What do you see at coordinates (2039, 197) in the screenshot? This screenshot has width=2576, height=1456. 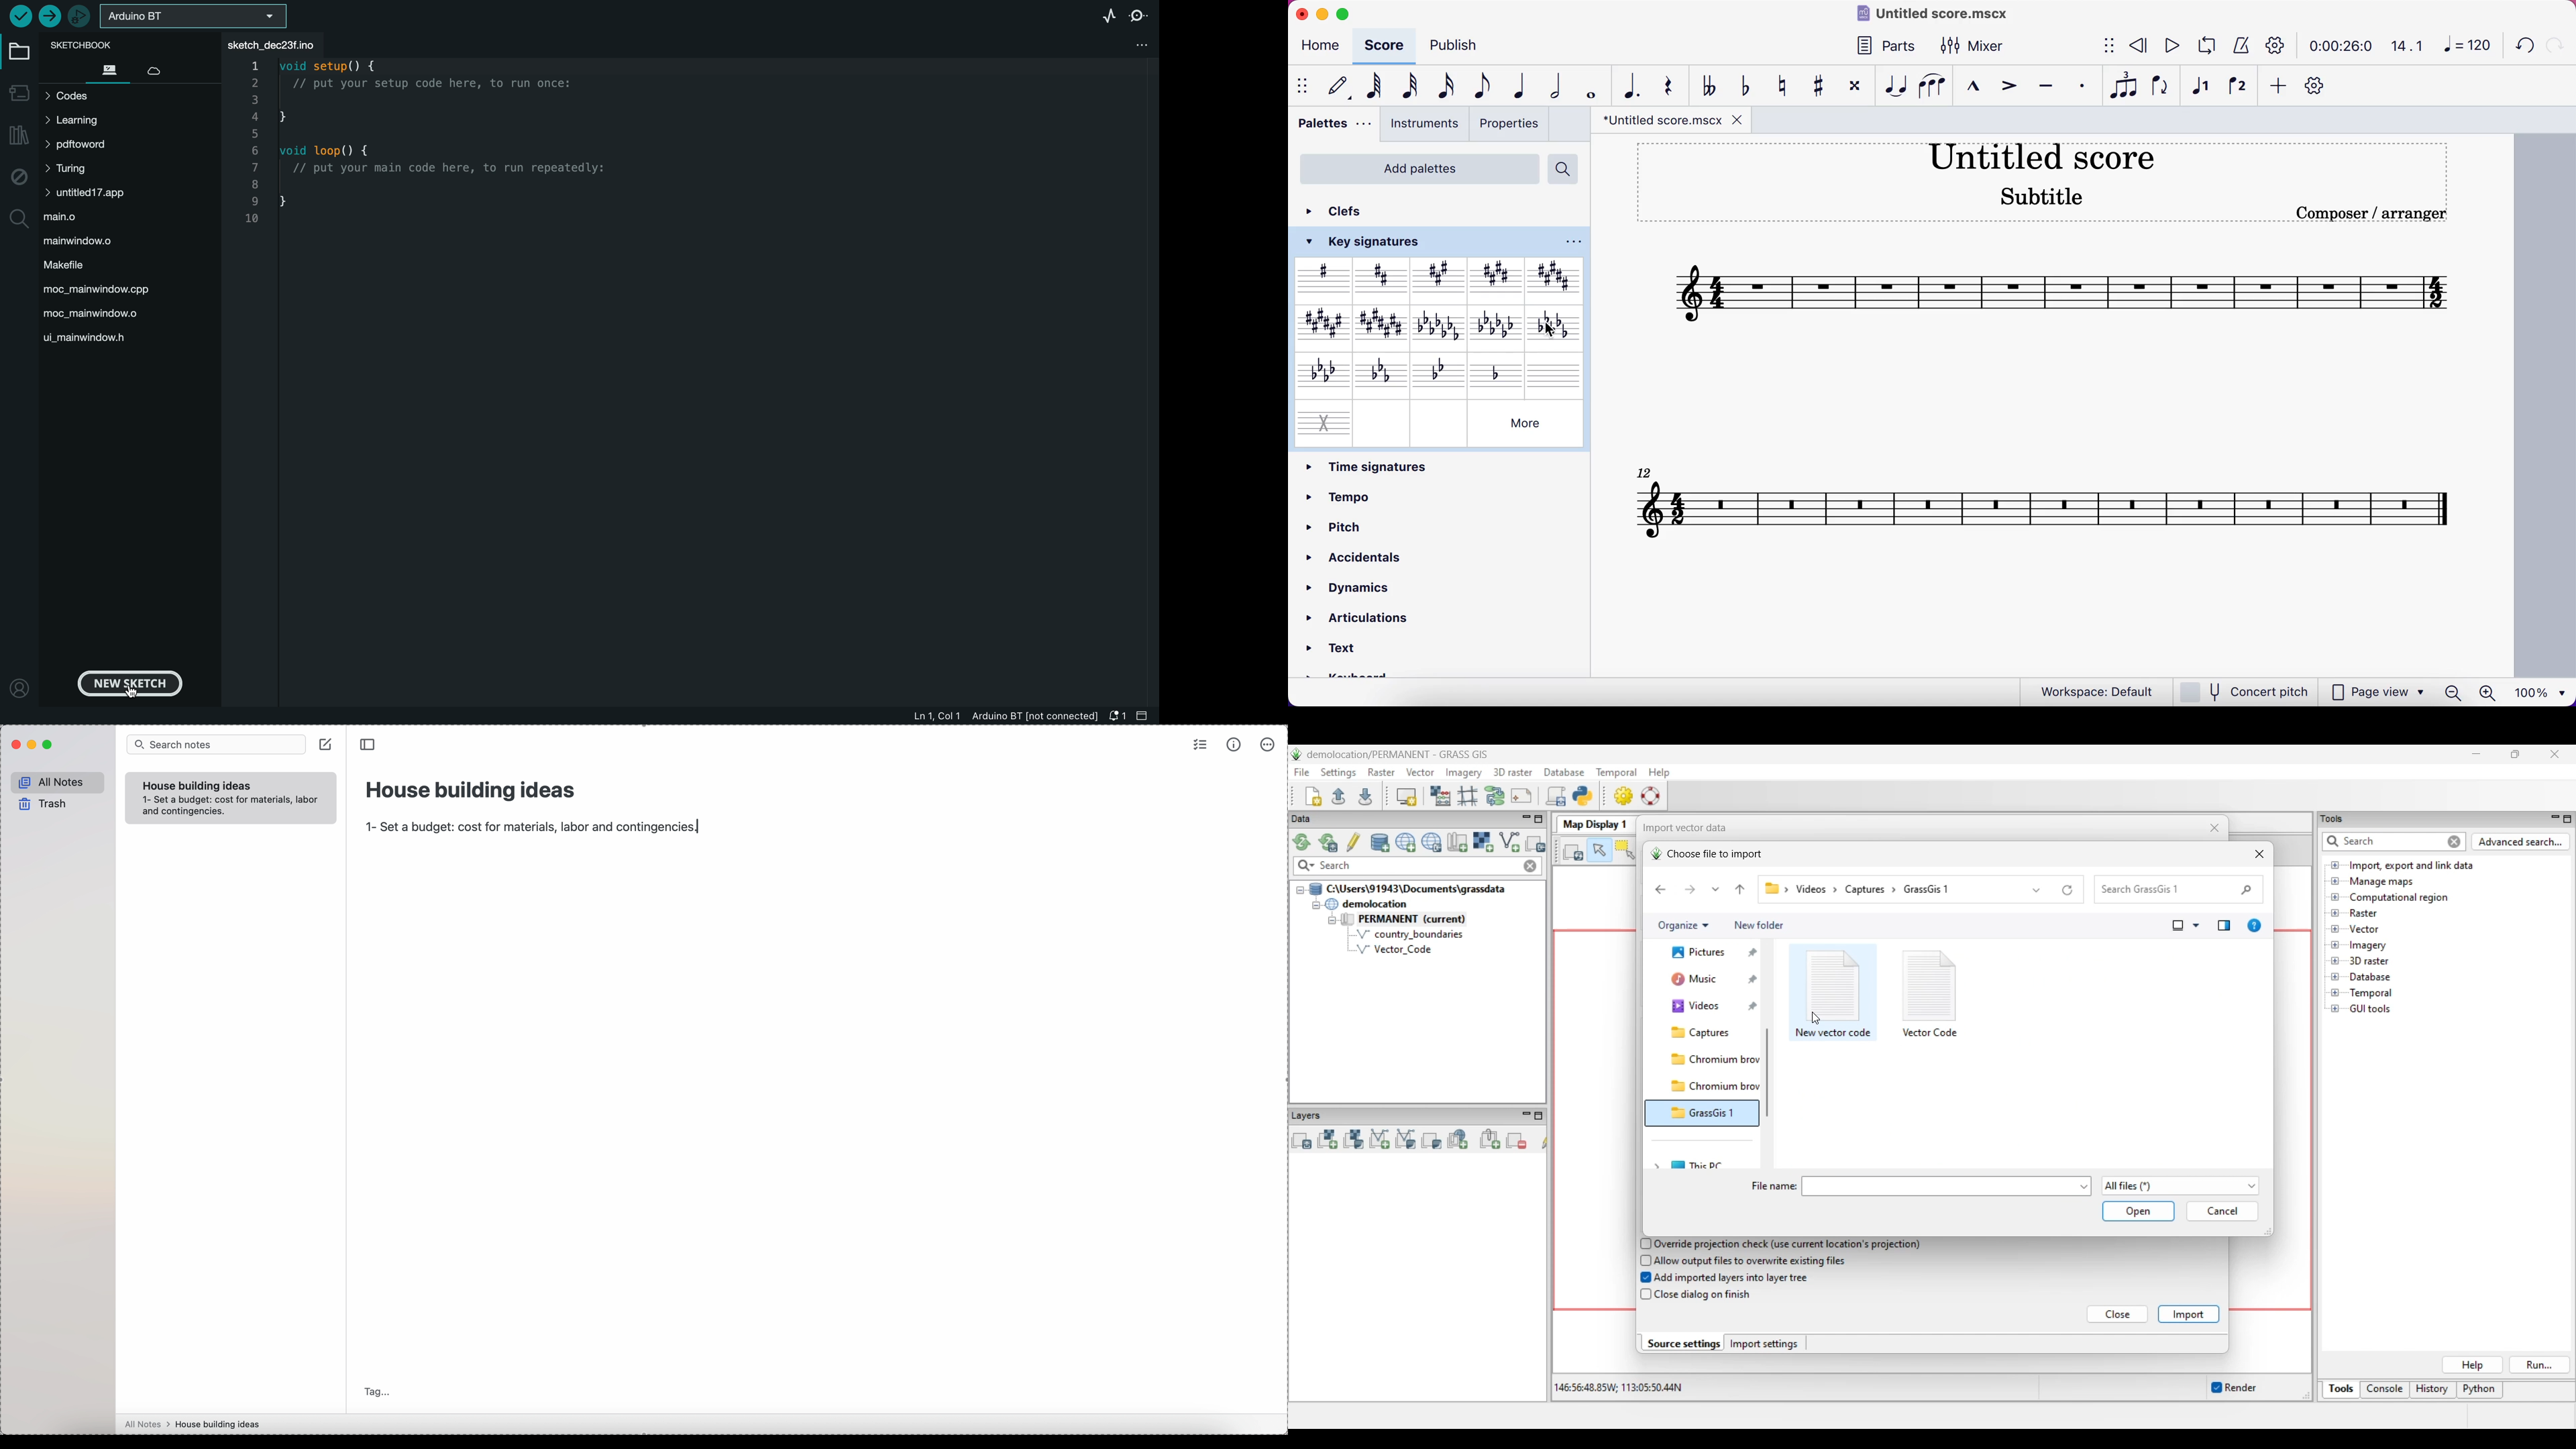 I see `Subtitle` at bounding box center [2039, 197].